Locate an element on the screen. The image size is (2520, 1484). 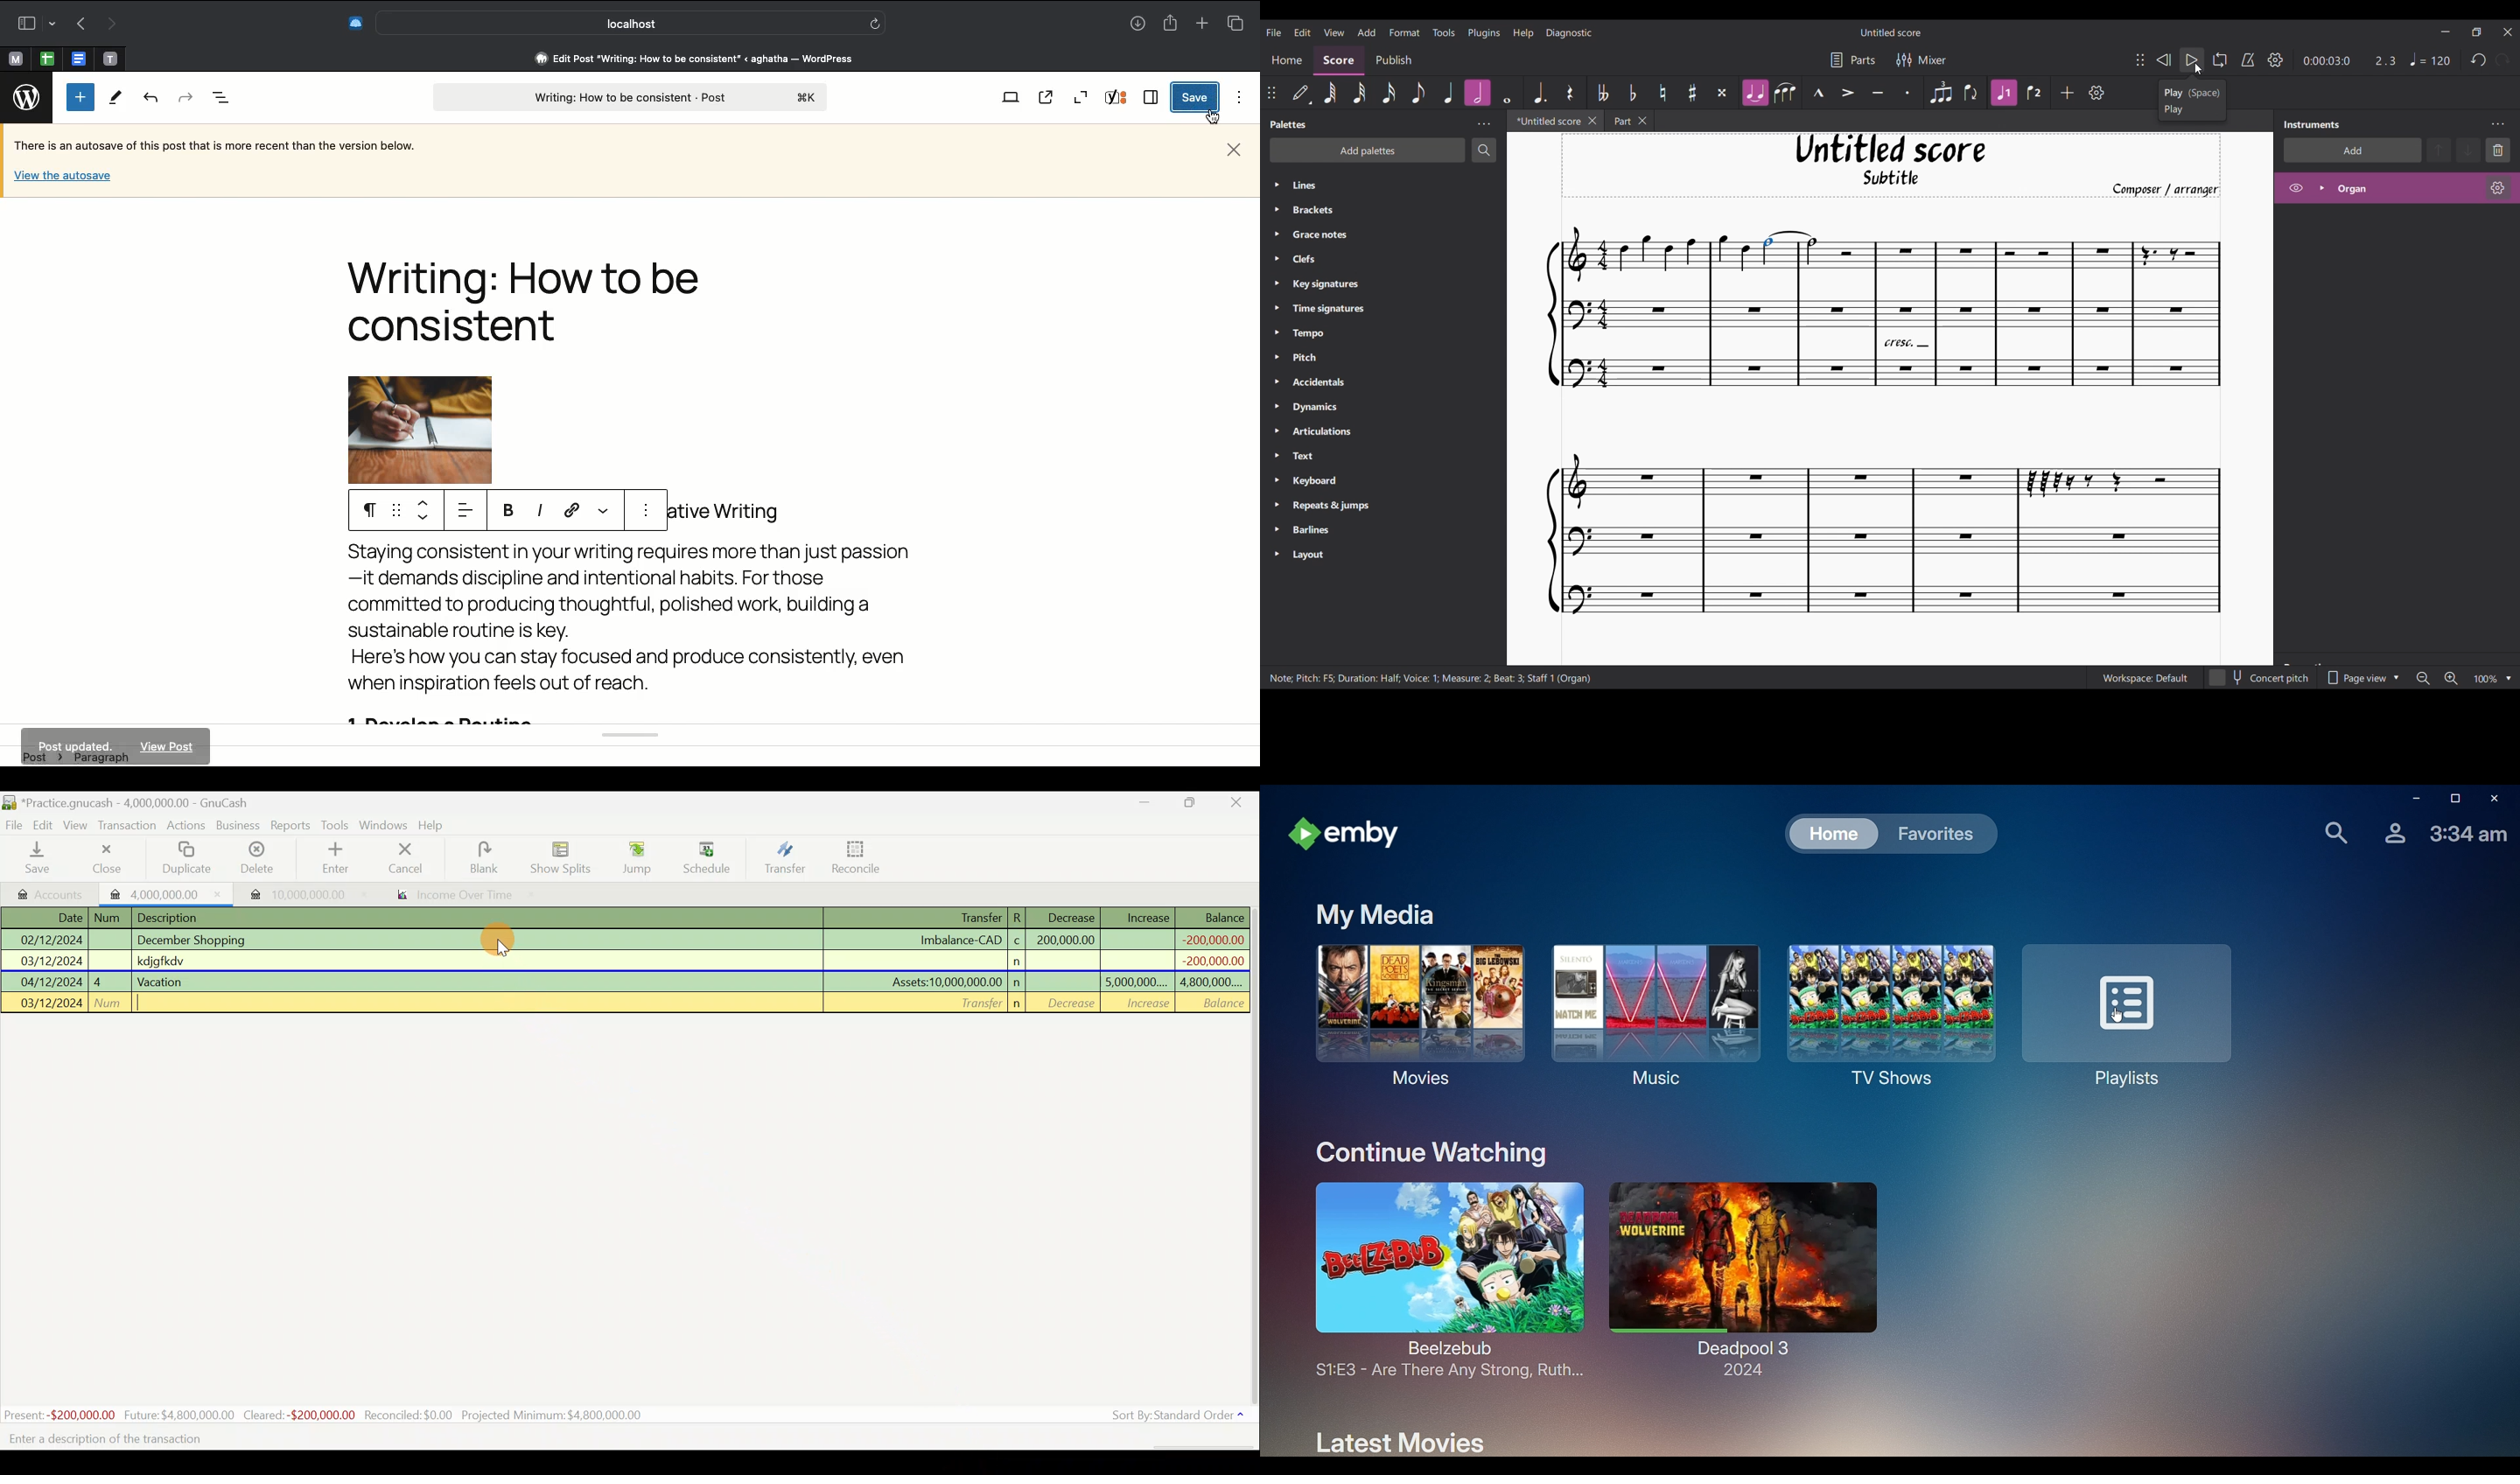
Options is located at coordinates (1236, 97).